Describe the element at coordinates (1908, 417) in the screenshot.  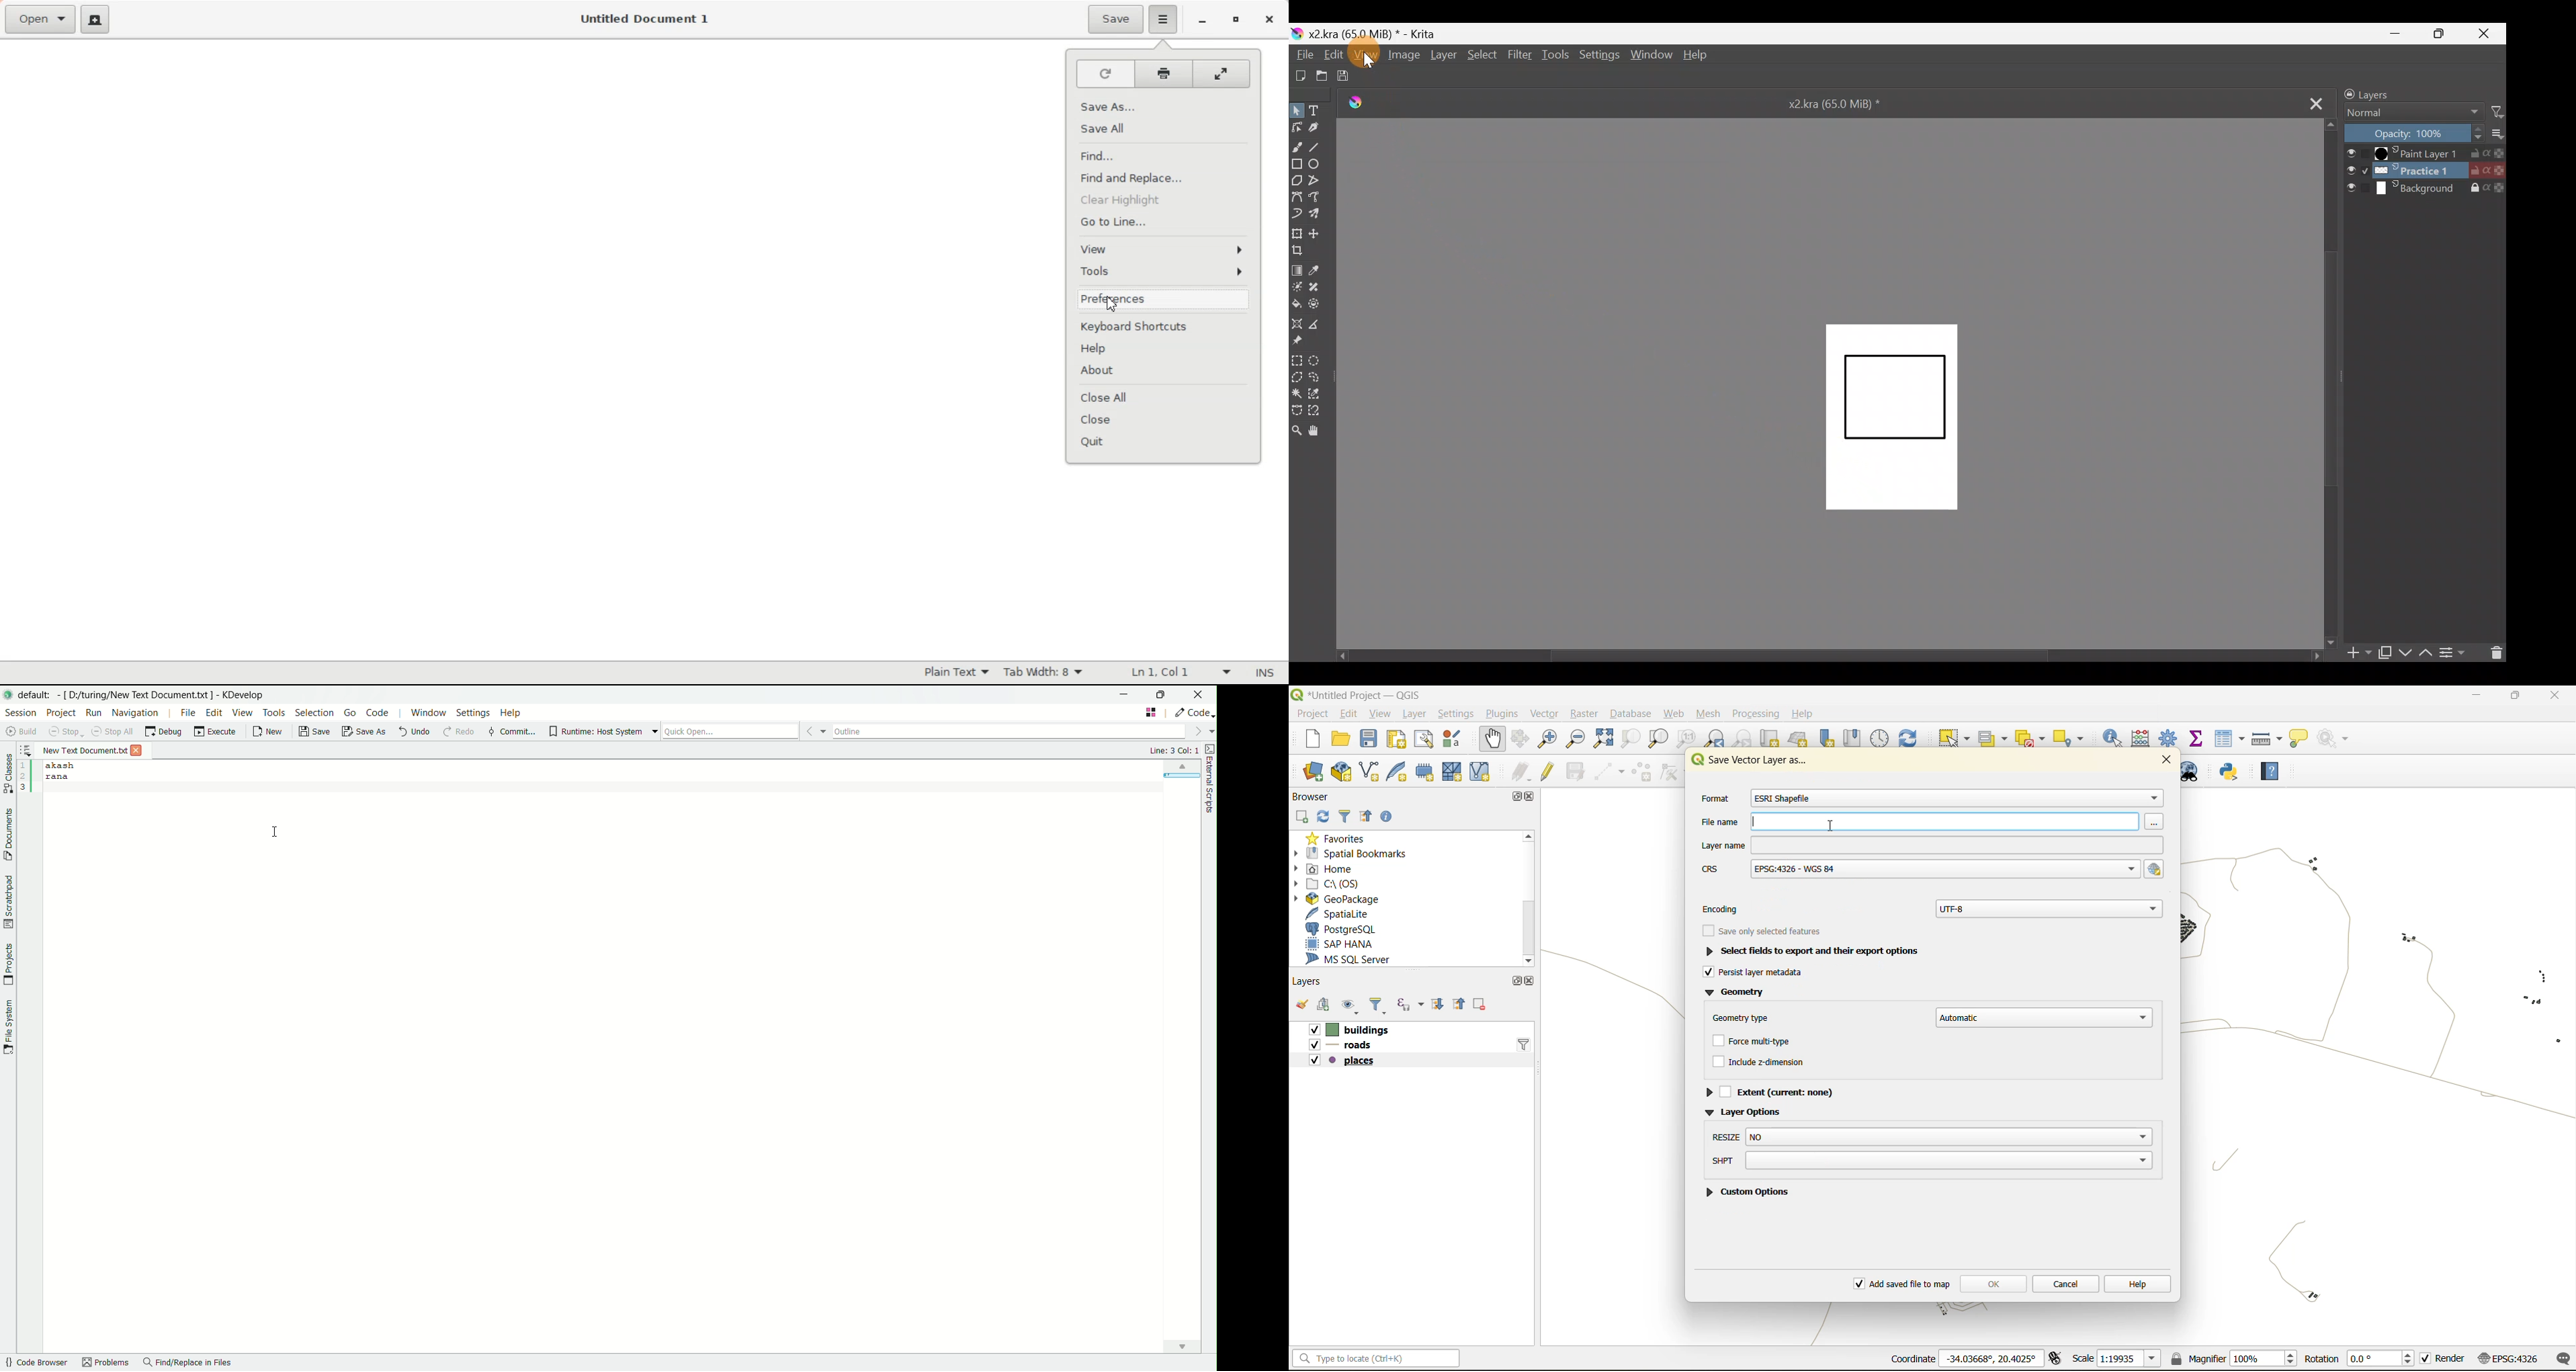
I see `Canvas` at that location.